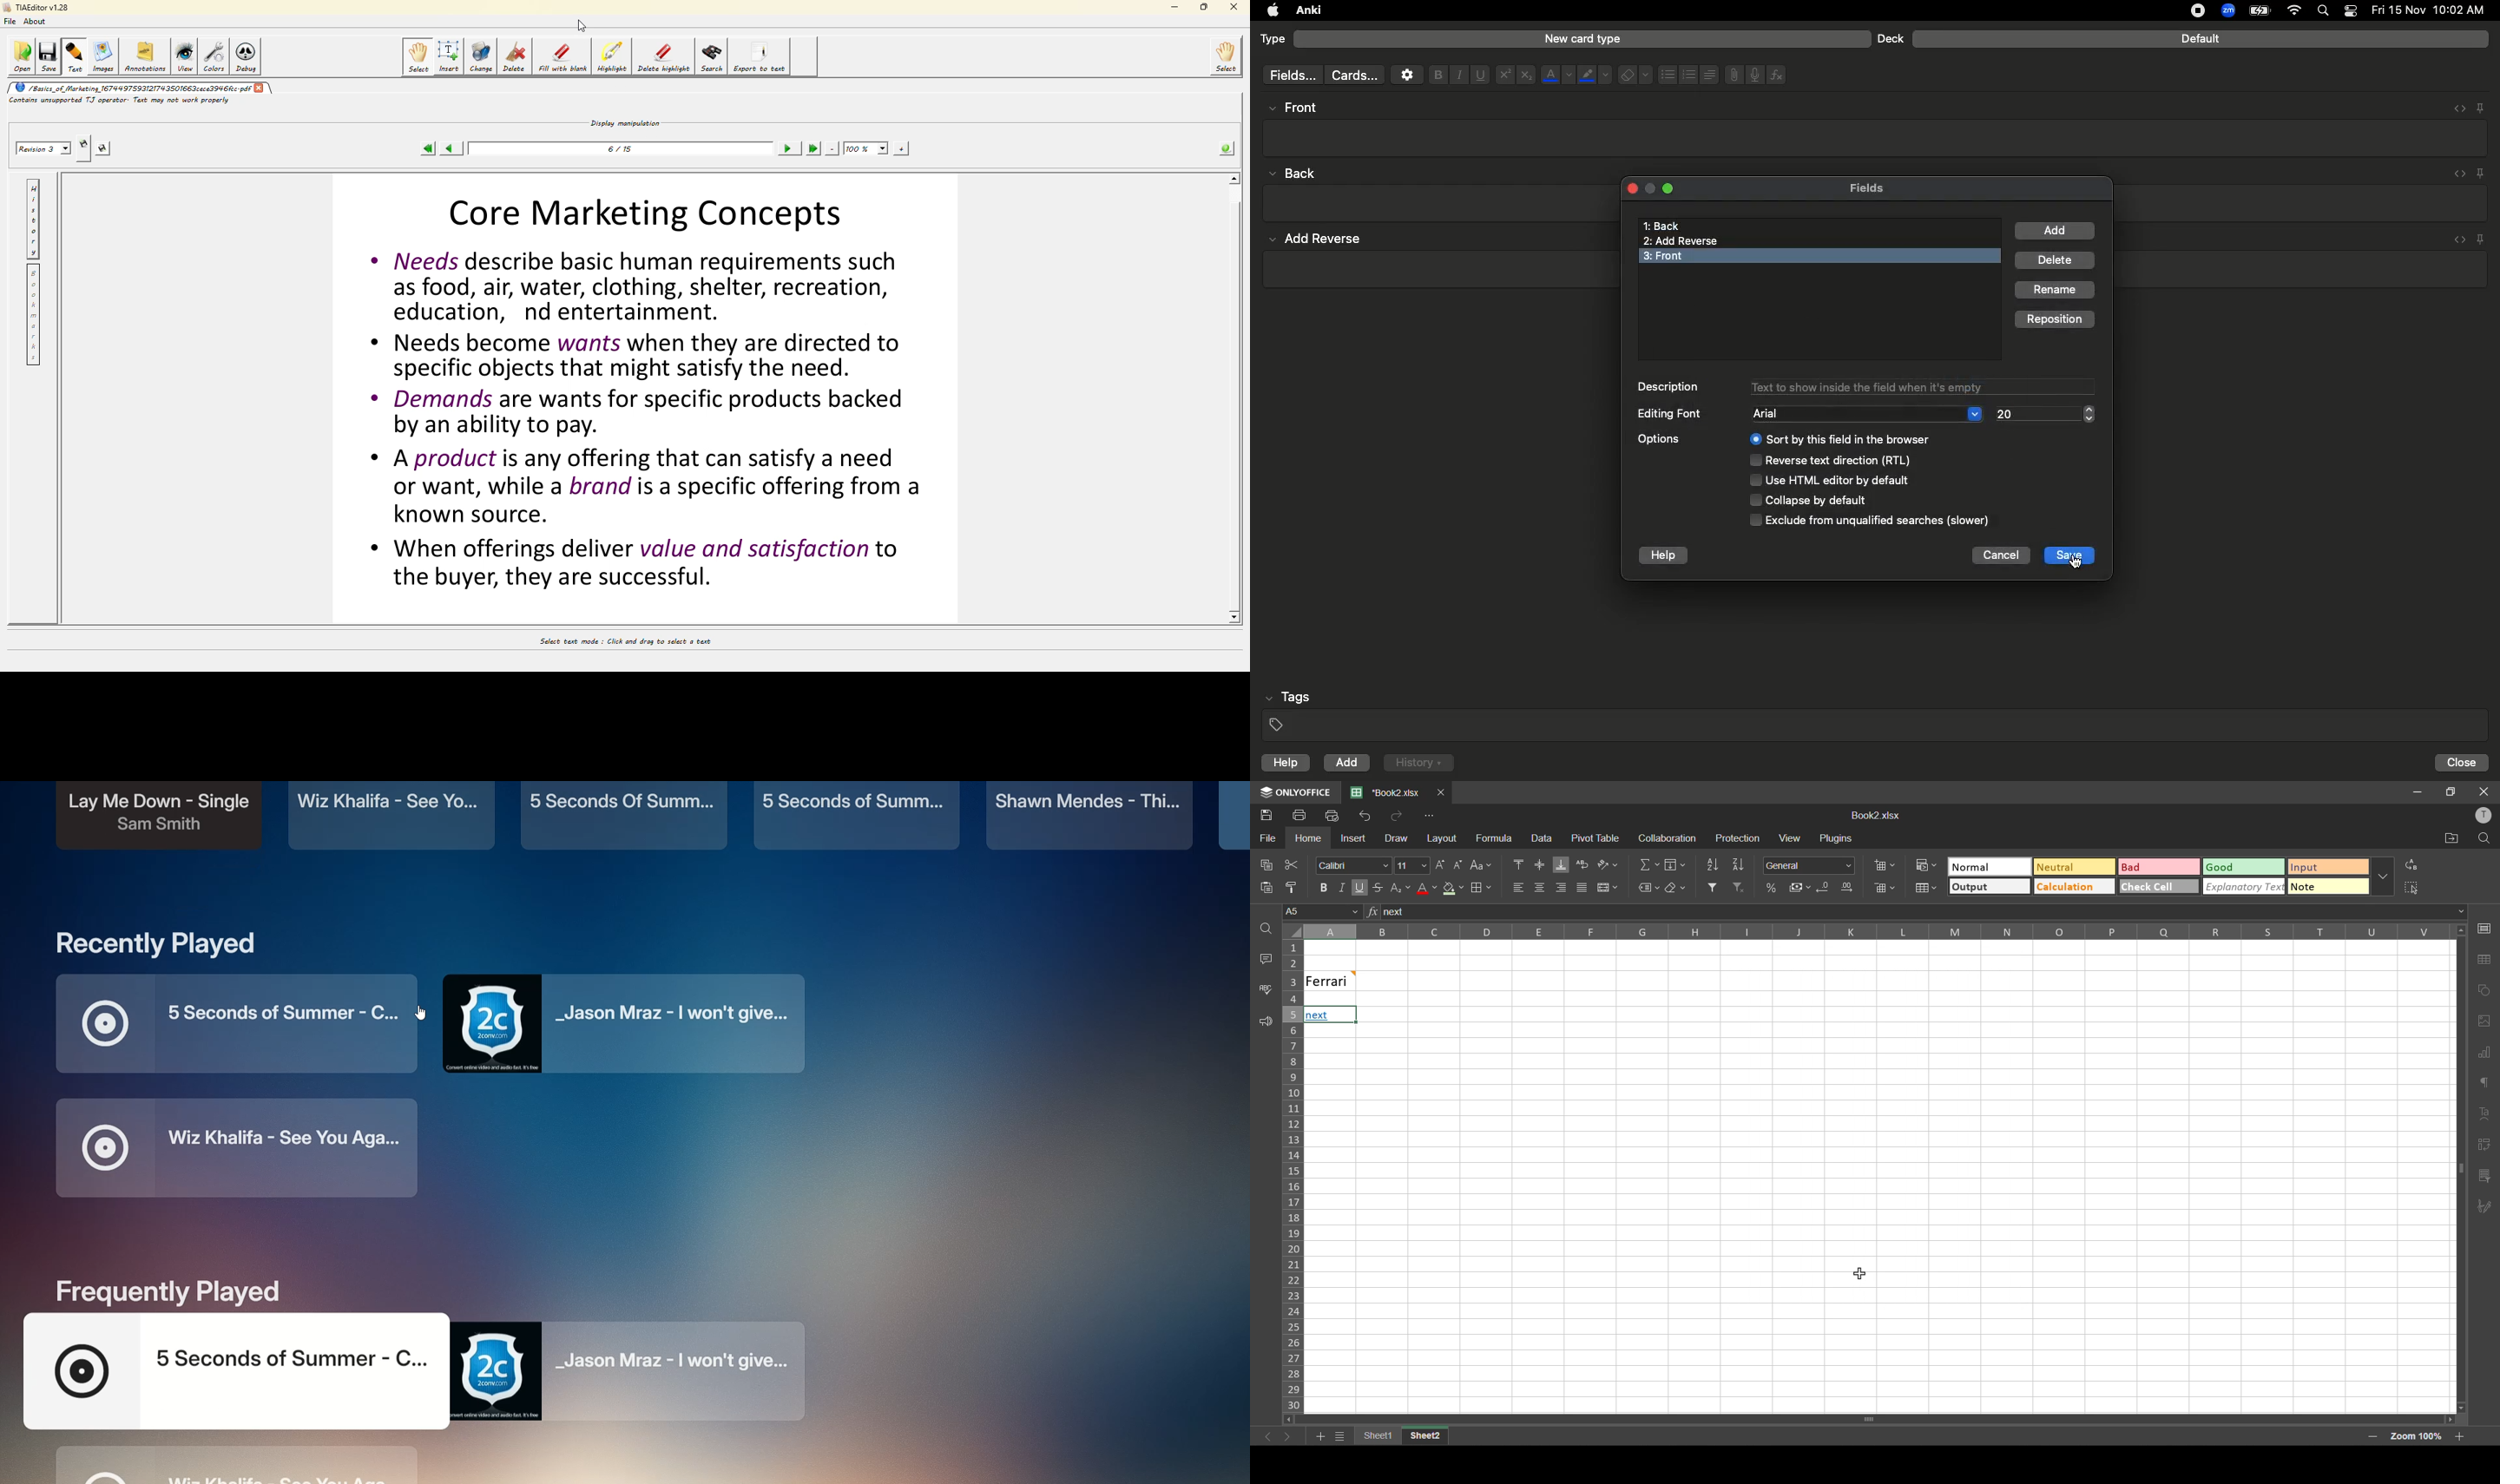 This screenshot has width=2520, height=1484. What do you see at coordinates (1771, 889) in the screenshot?
I see `percent` at bounding box center [1771, 889].